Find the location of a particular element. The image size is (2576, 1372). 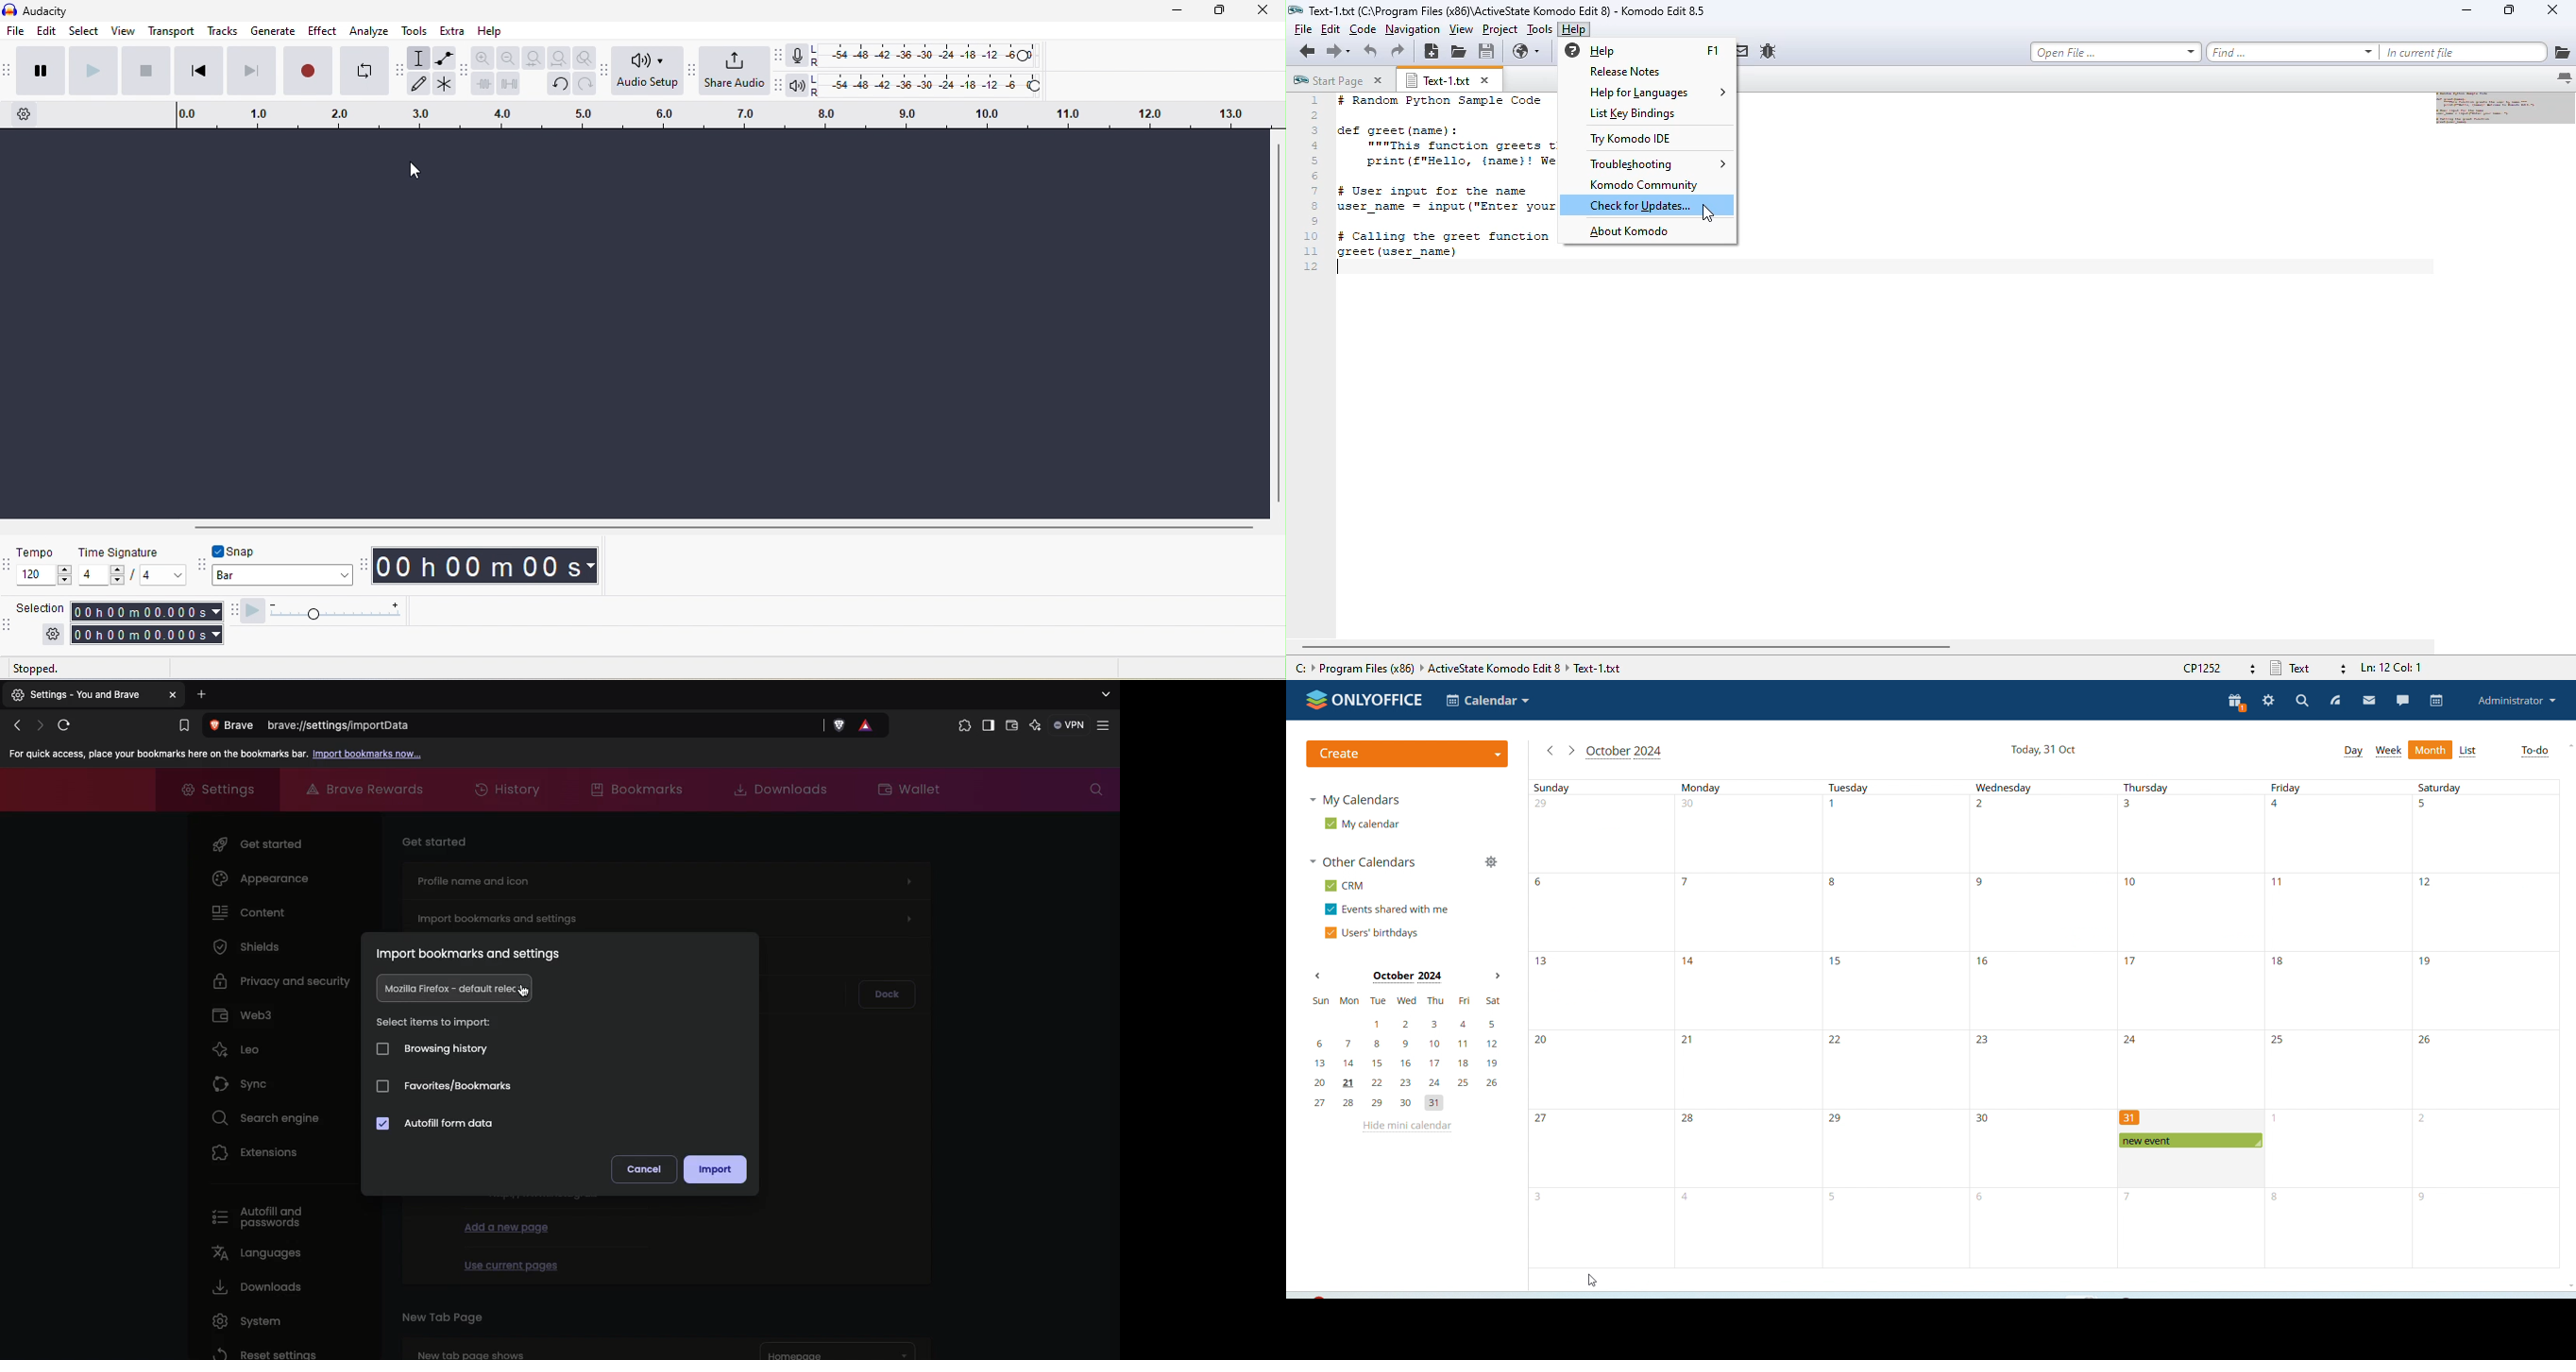

file is located at coordinates (17, 32).